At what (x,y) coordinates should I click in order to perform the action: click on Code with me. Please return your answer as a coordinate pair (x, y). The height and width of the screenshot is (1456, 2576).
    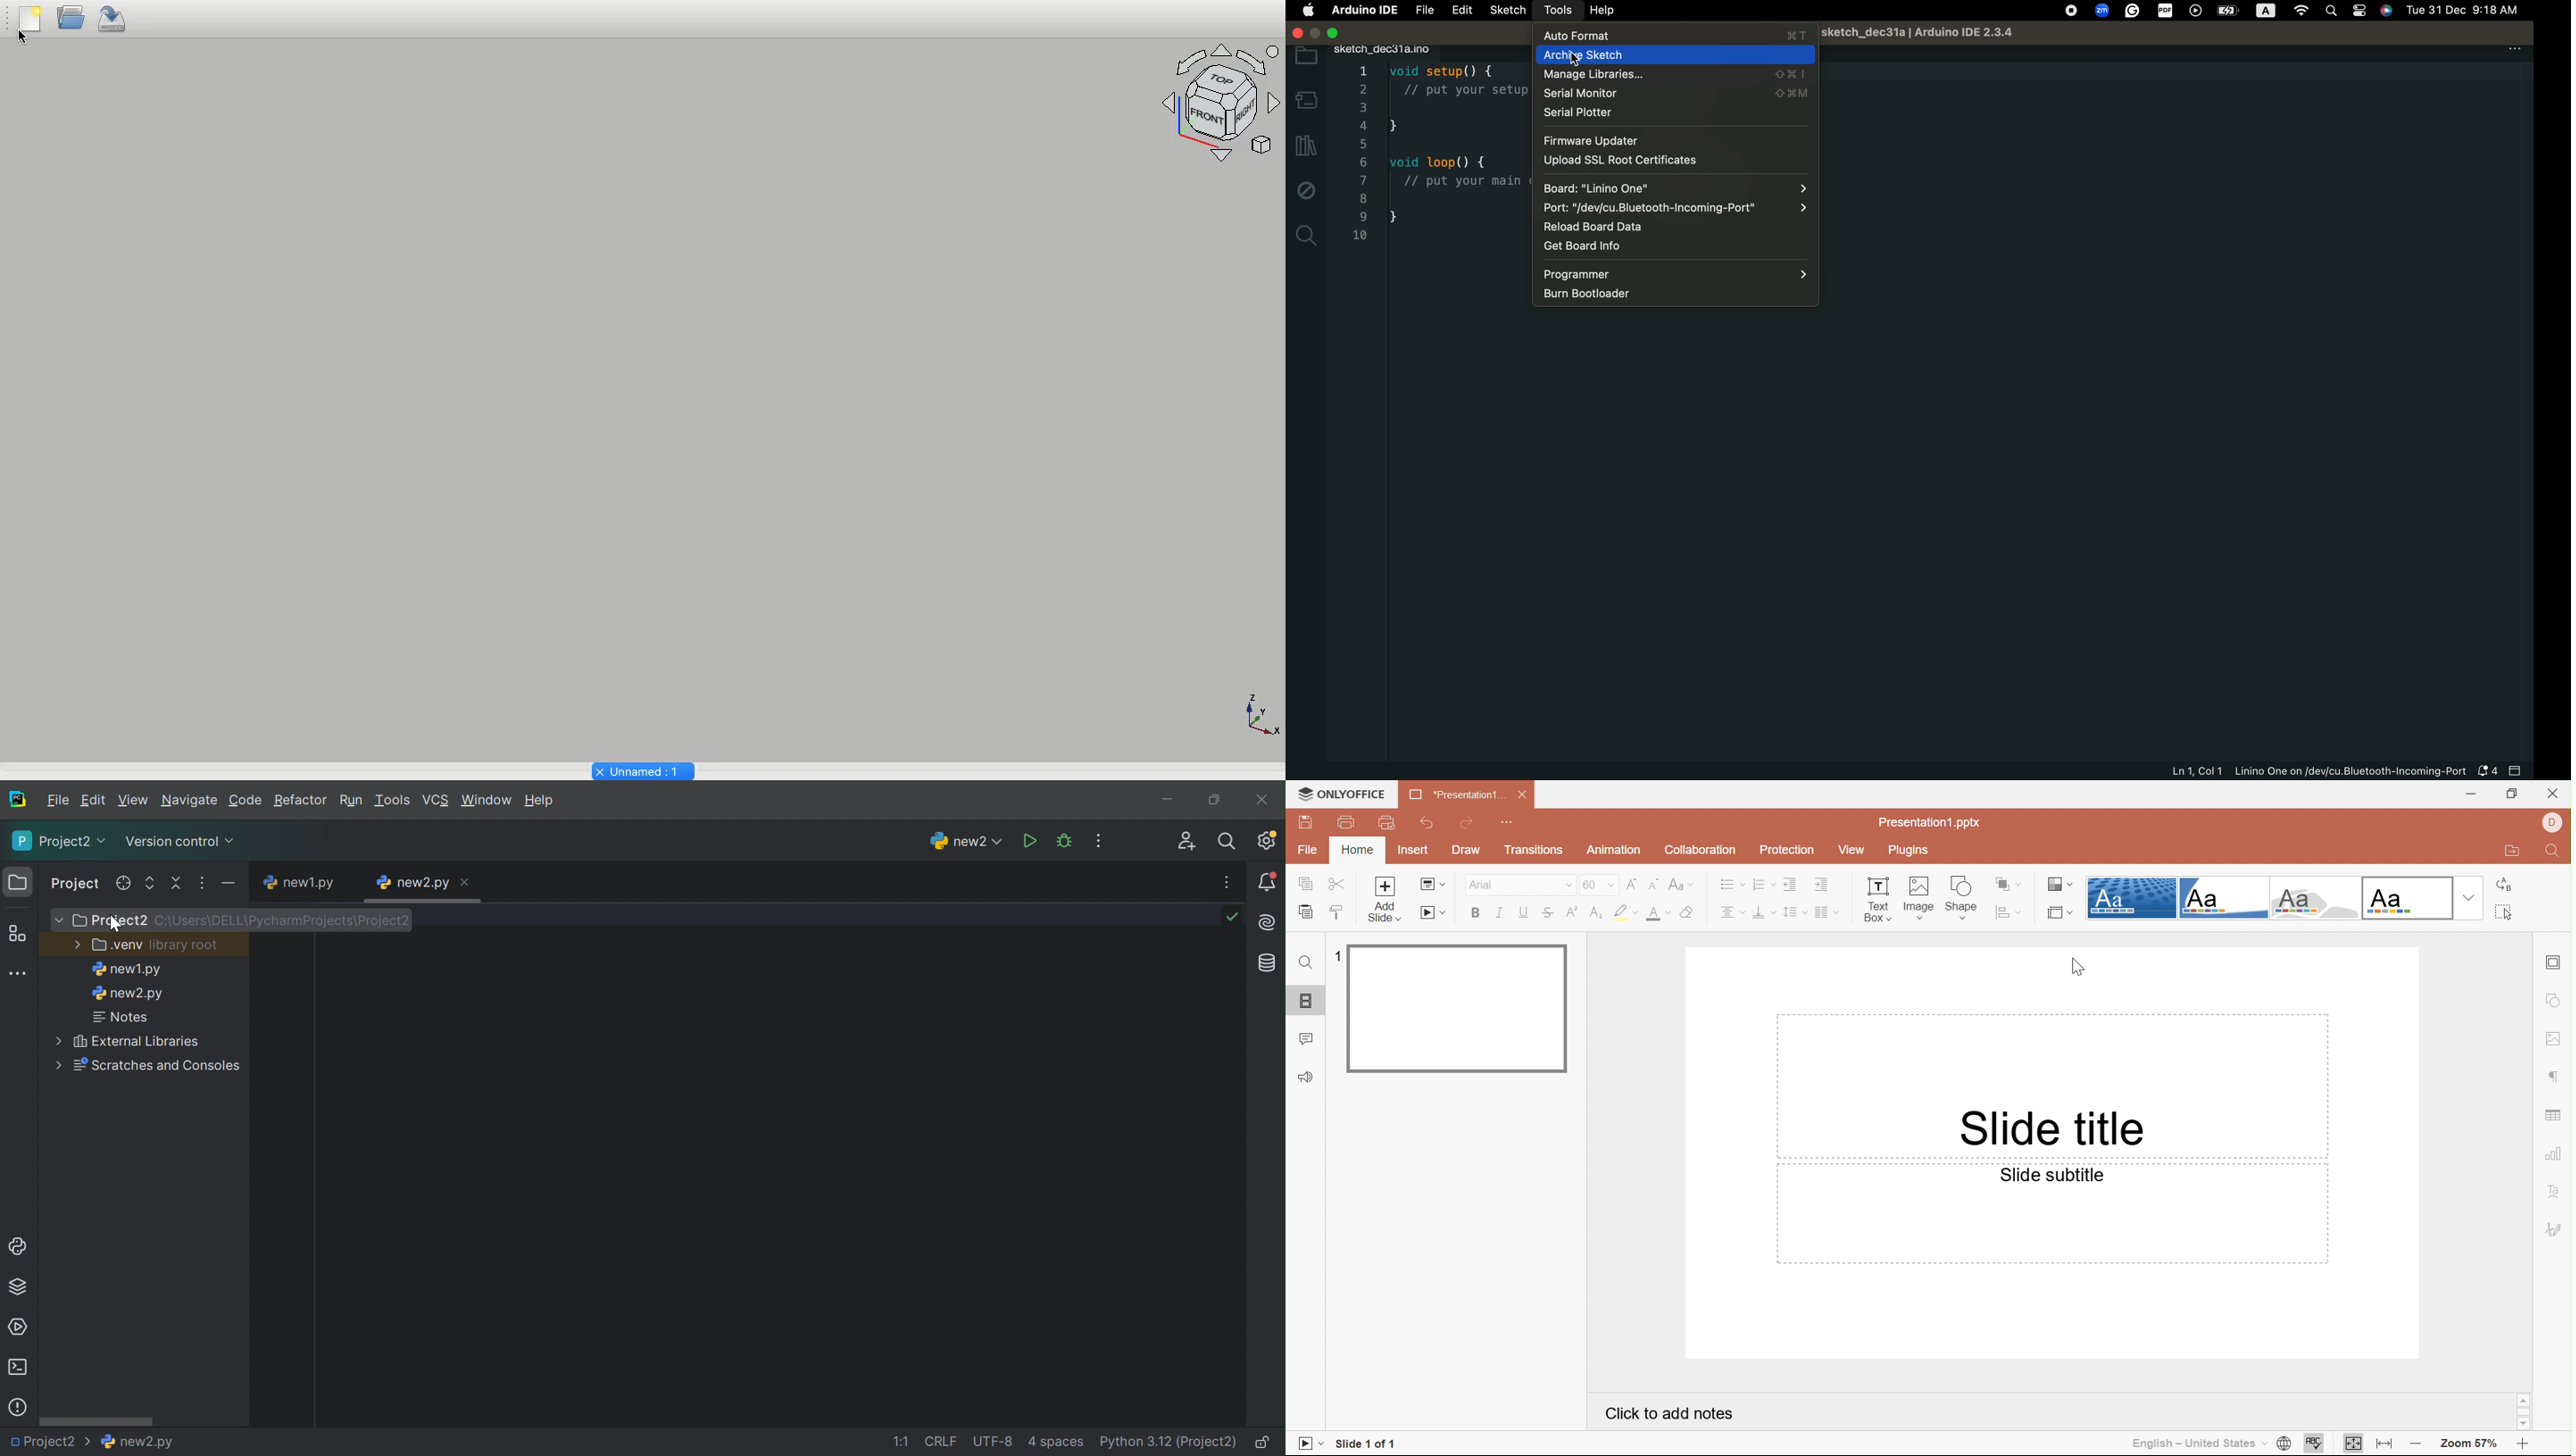
    Looking at the image, I should click on (1187, 841).